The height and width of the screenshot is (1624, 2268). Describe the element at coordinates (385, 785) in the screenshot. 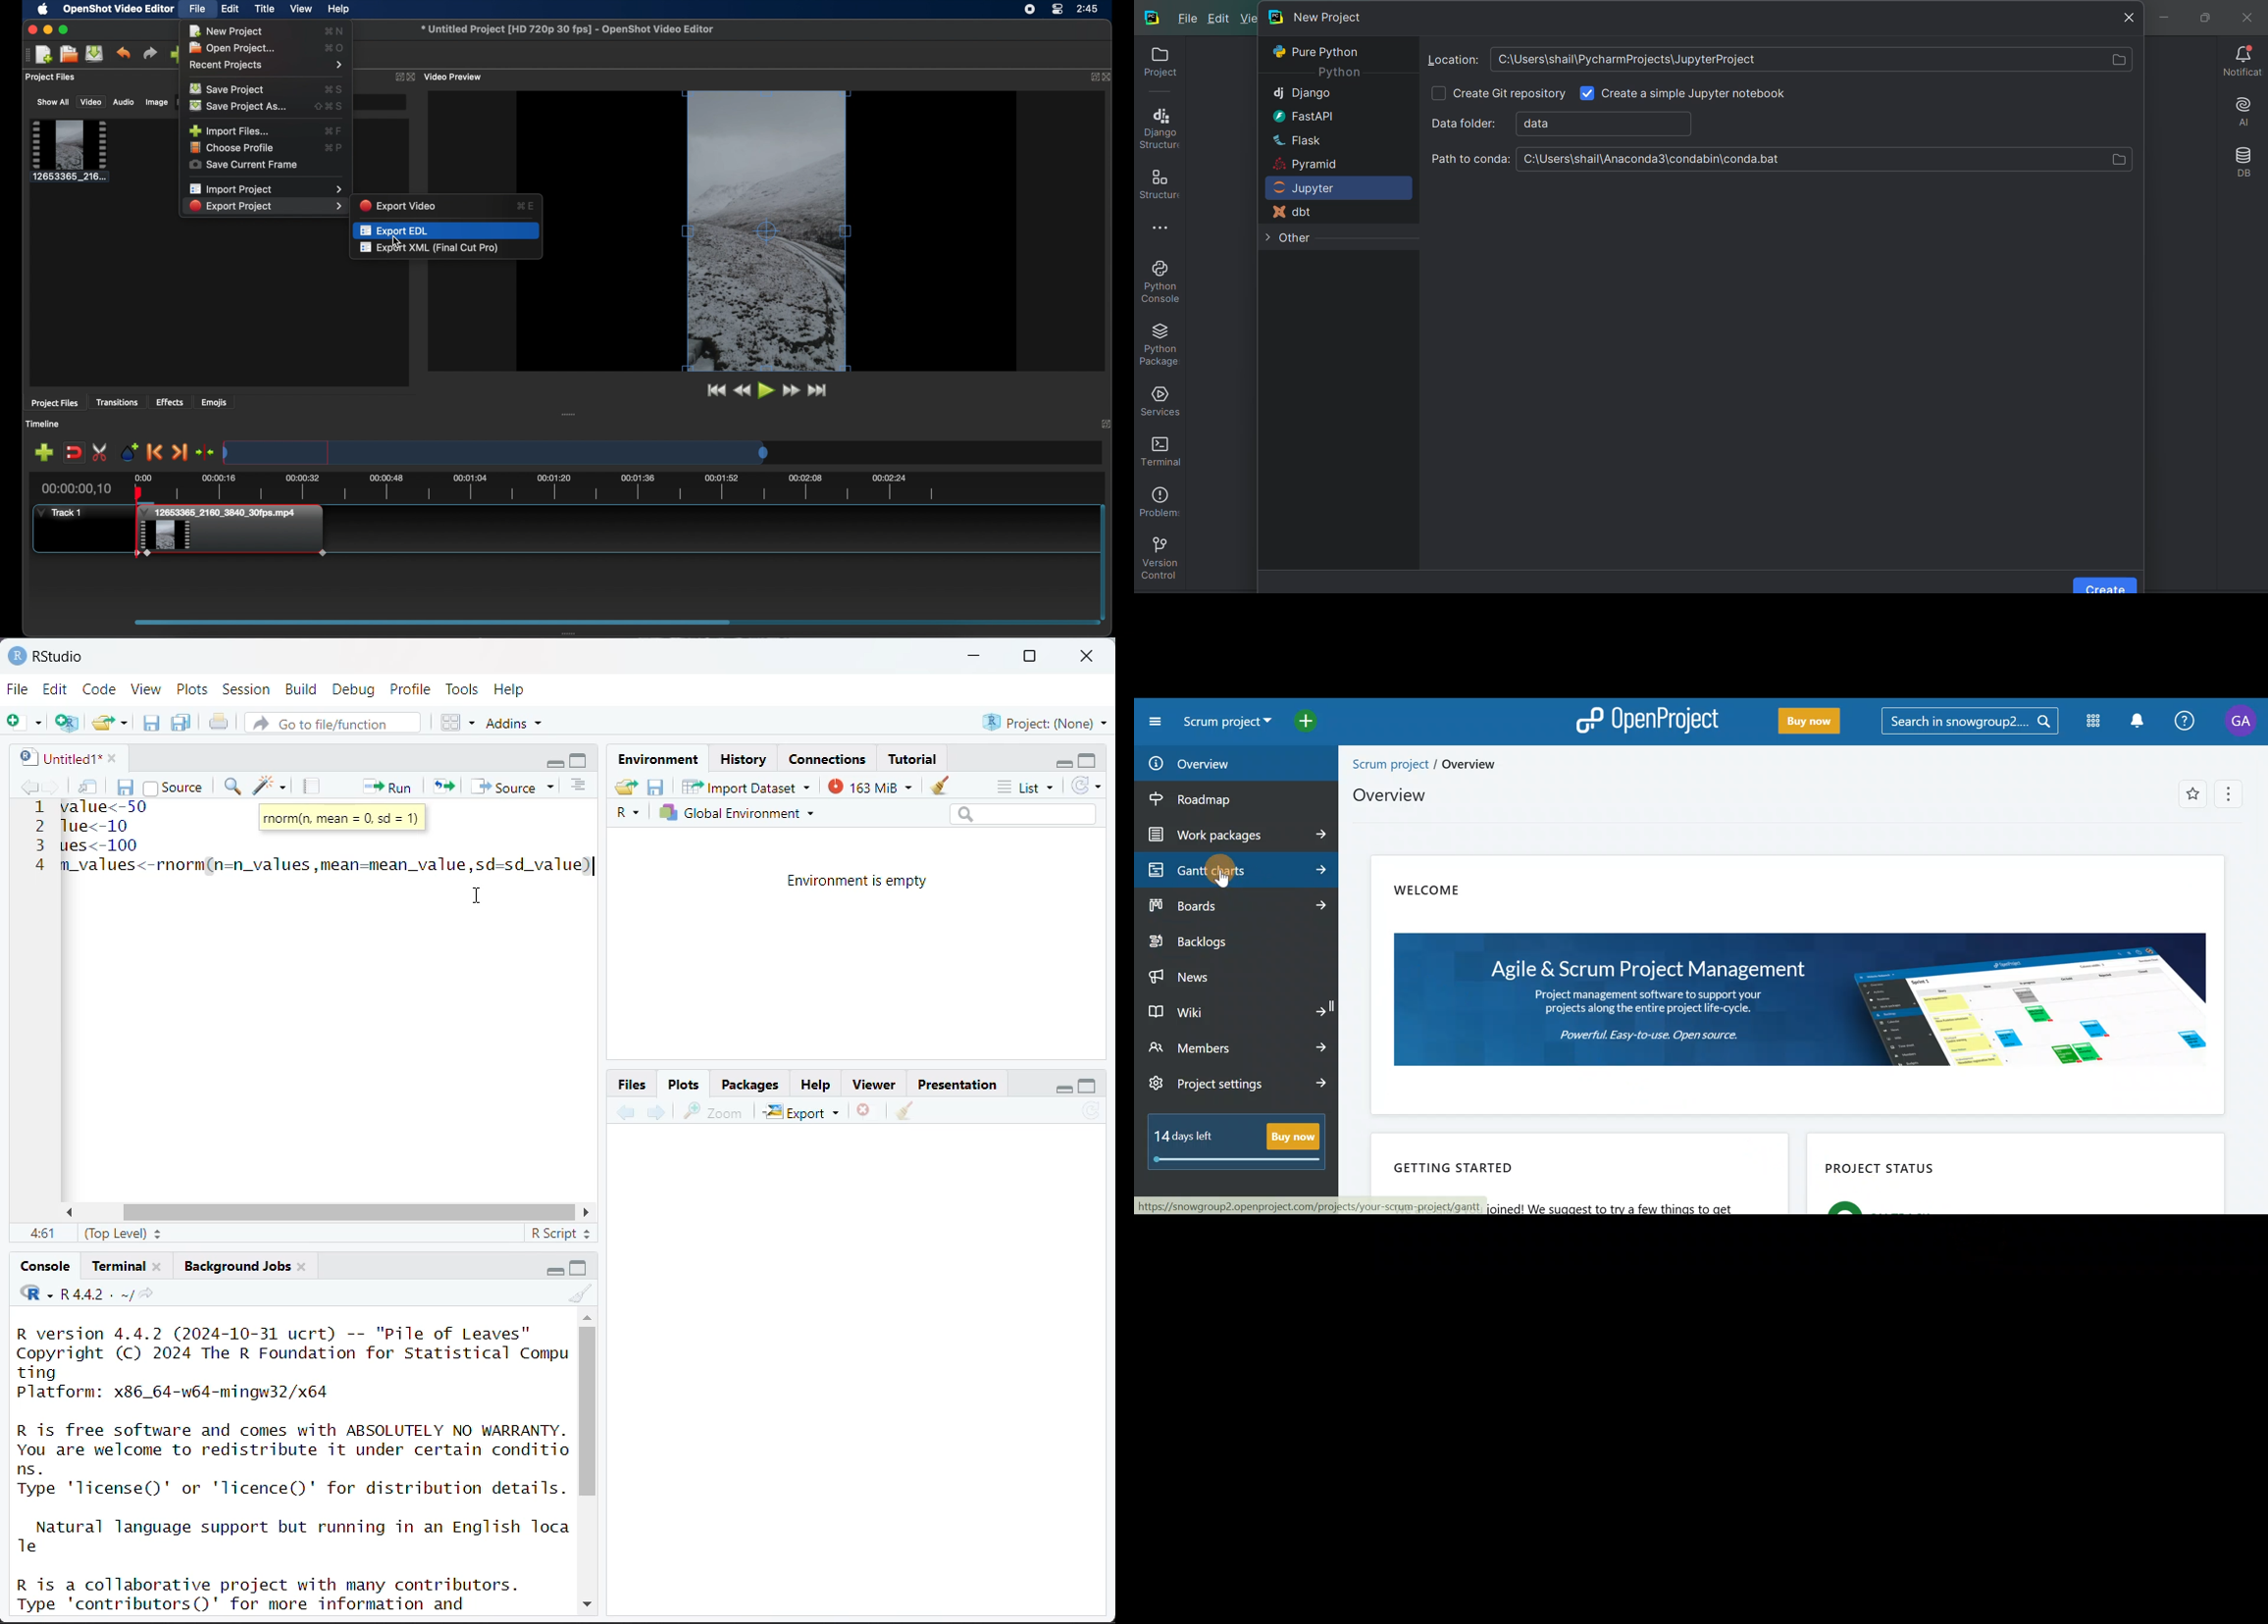

I see `run` at that location.